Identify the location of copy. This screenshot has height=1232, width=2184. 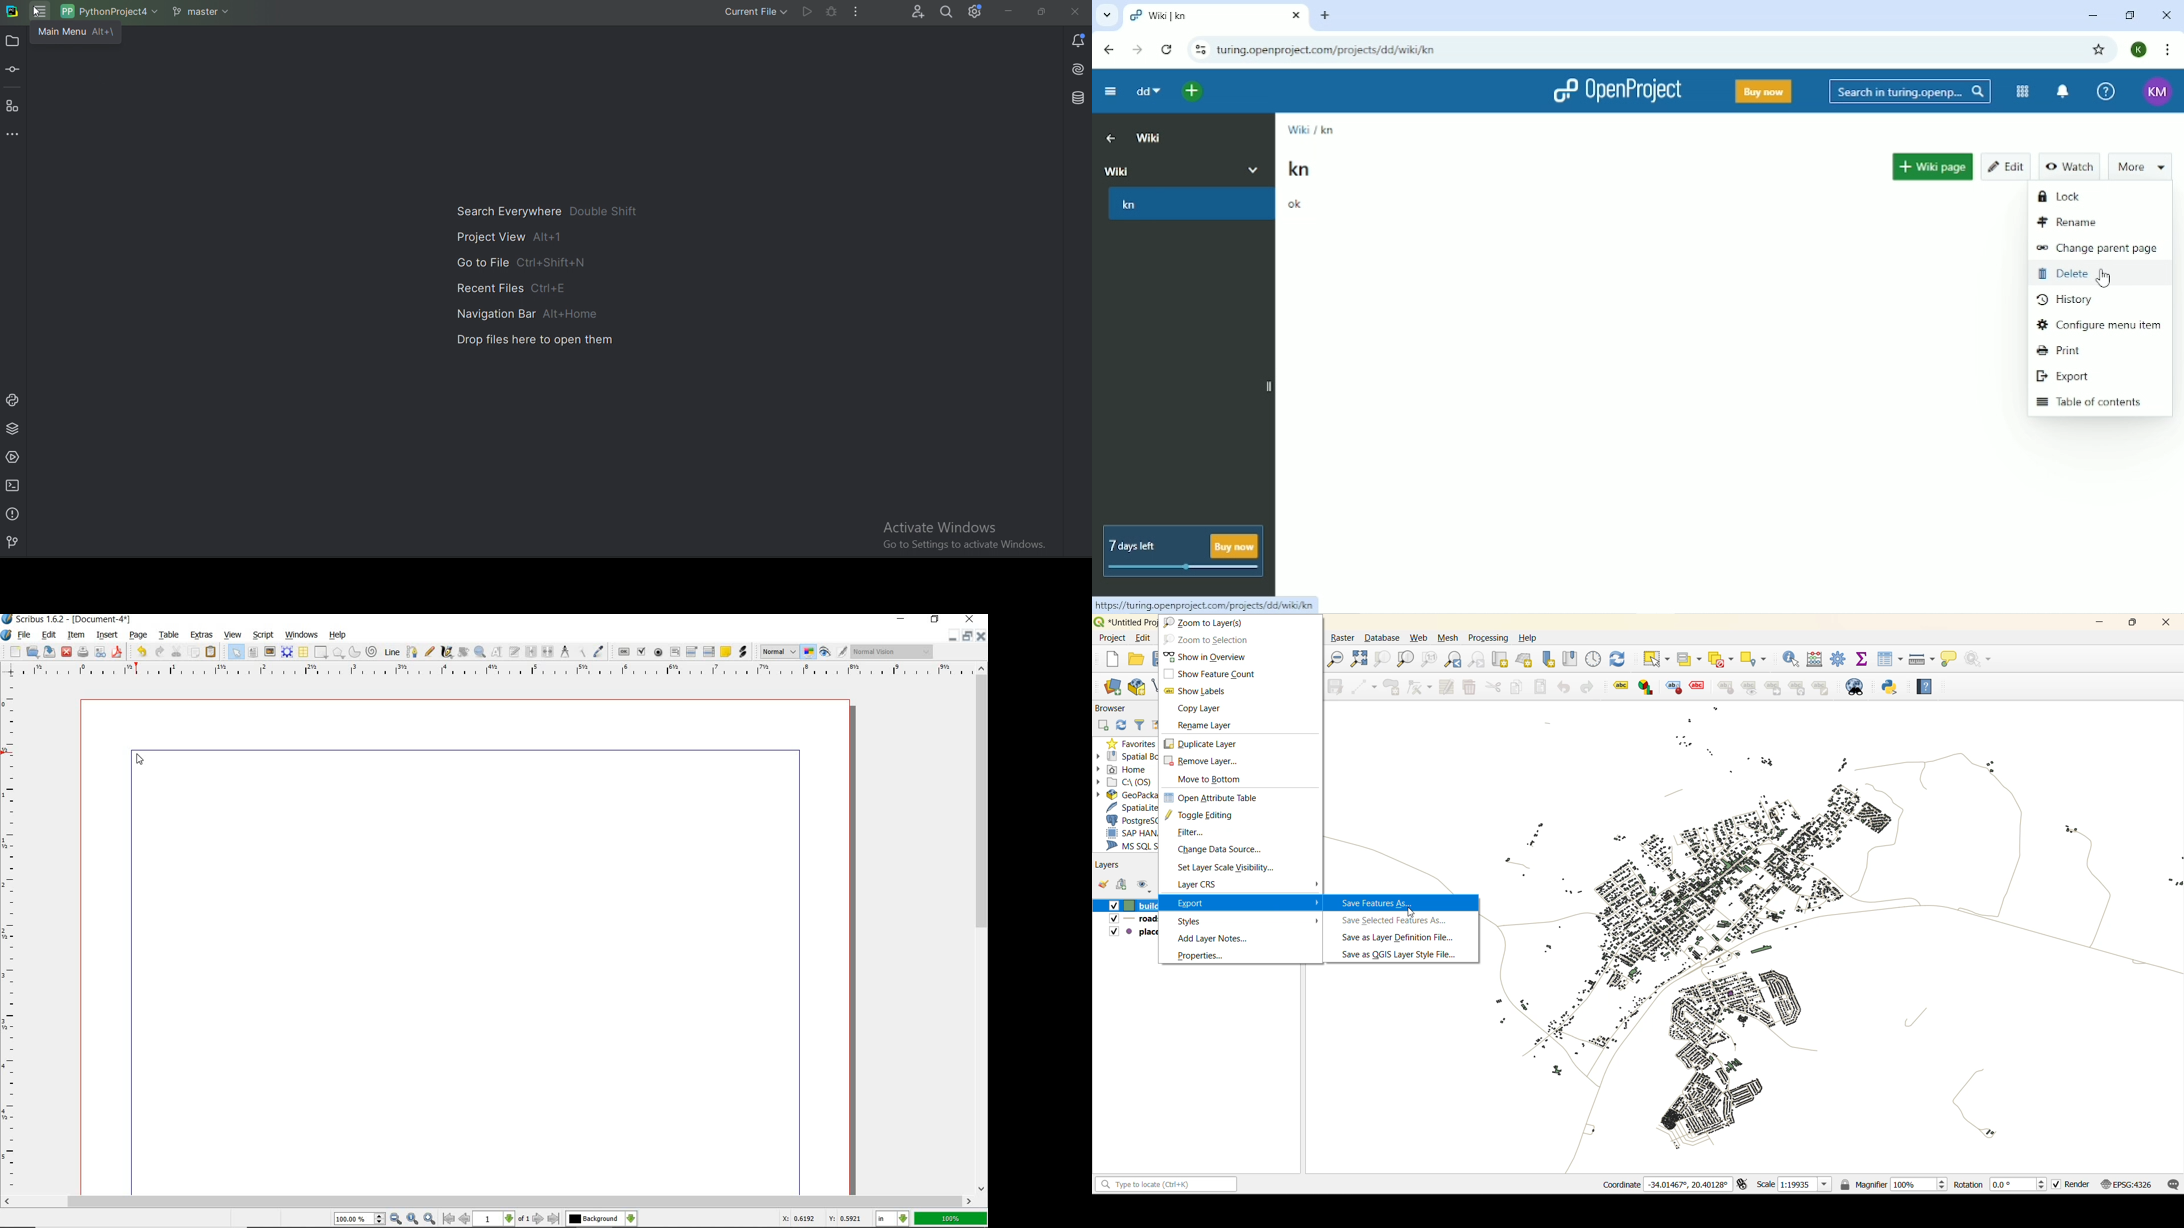
(195, 652).